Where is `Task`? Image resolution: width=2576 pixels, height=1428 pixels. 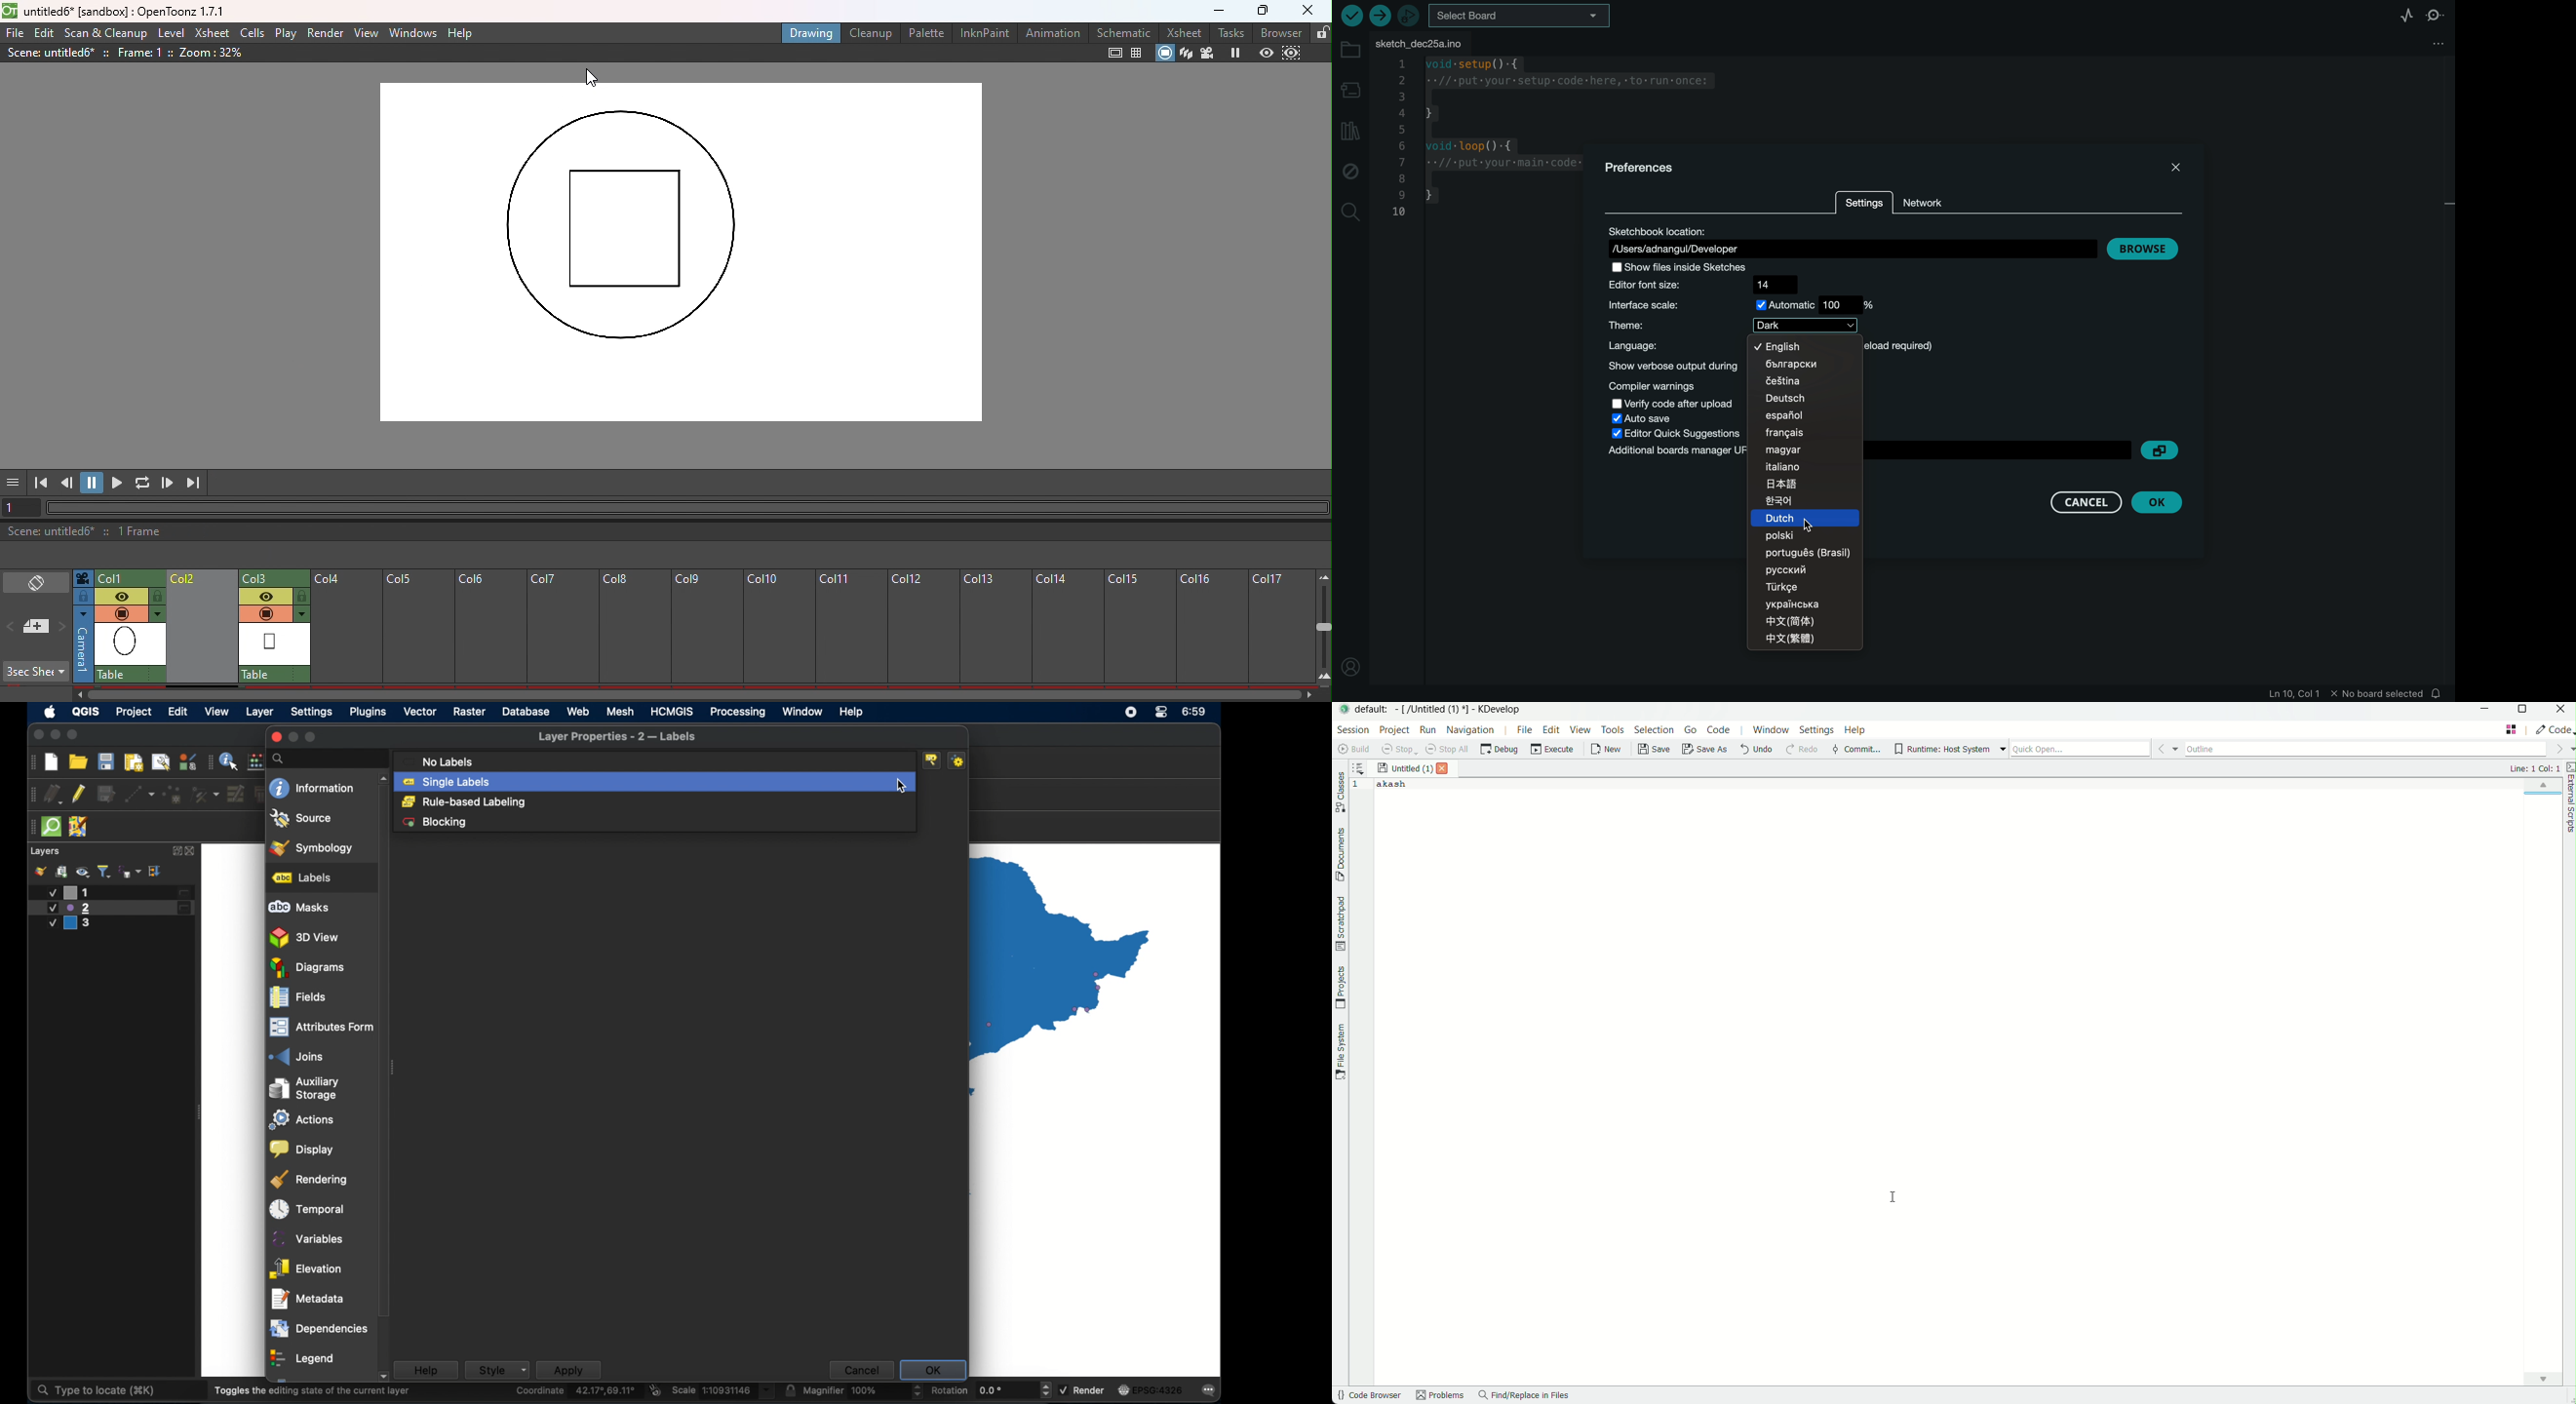 Task is located at coordinates (1230, 32).